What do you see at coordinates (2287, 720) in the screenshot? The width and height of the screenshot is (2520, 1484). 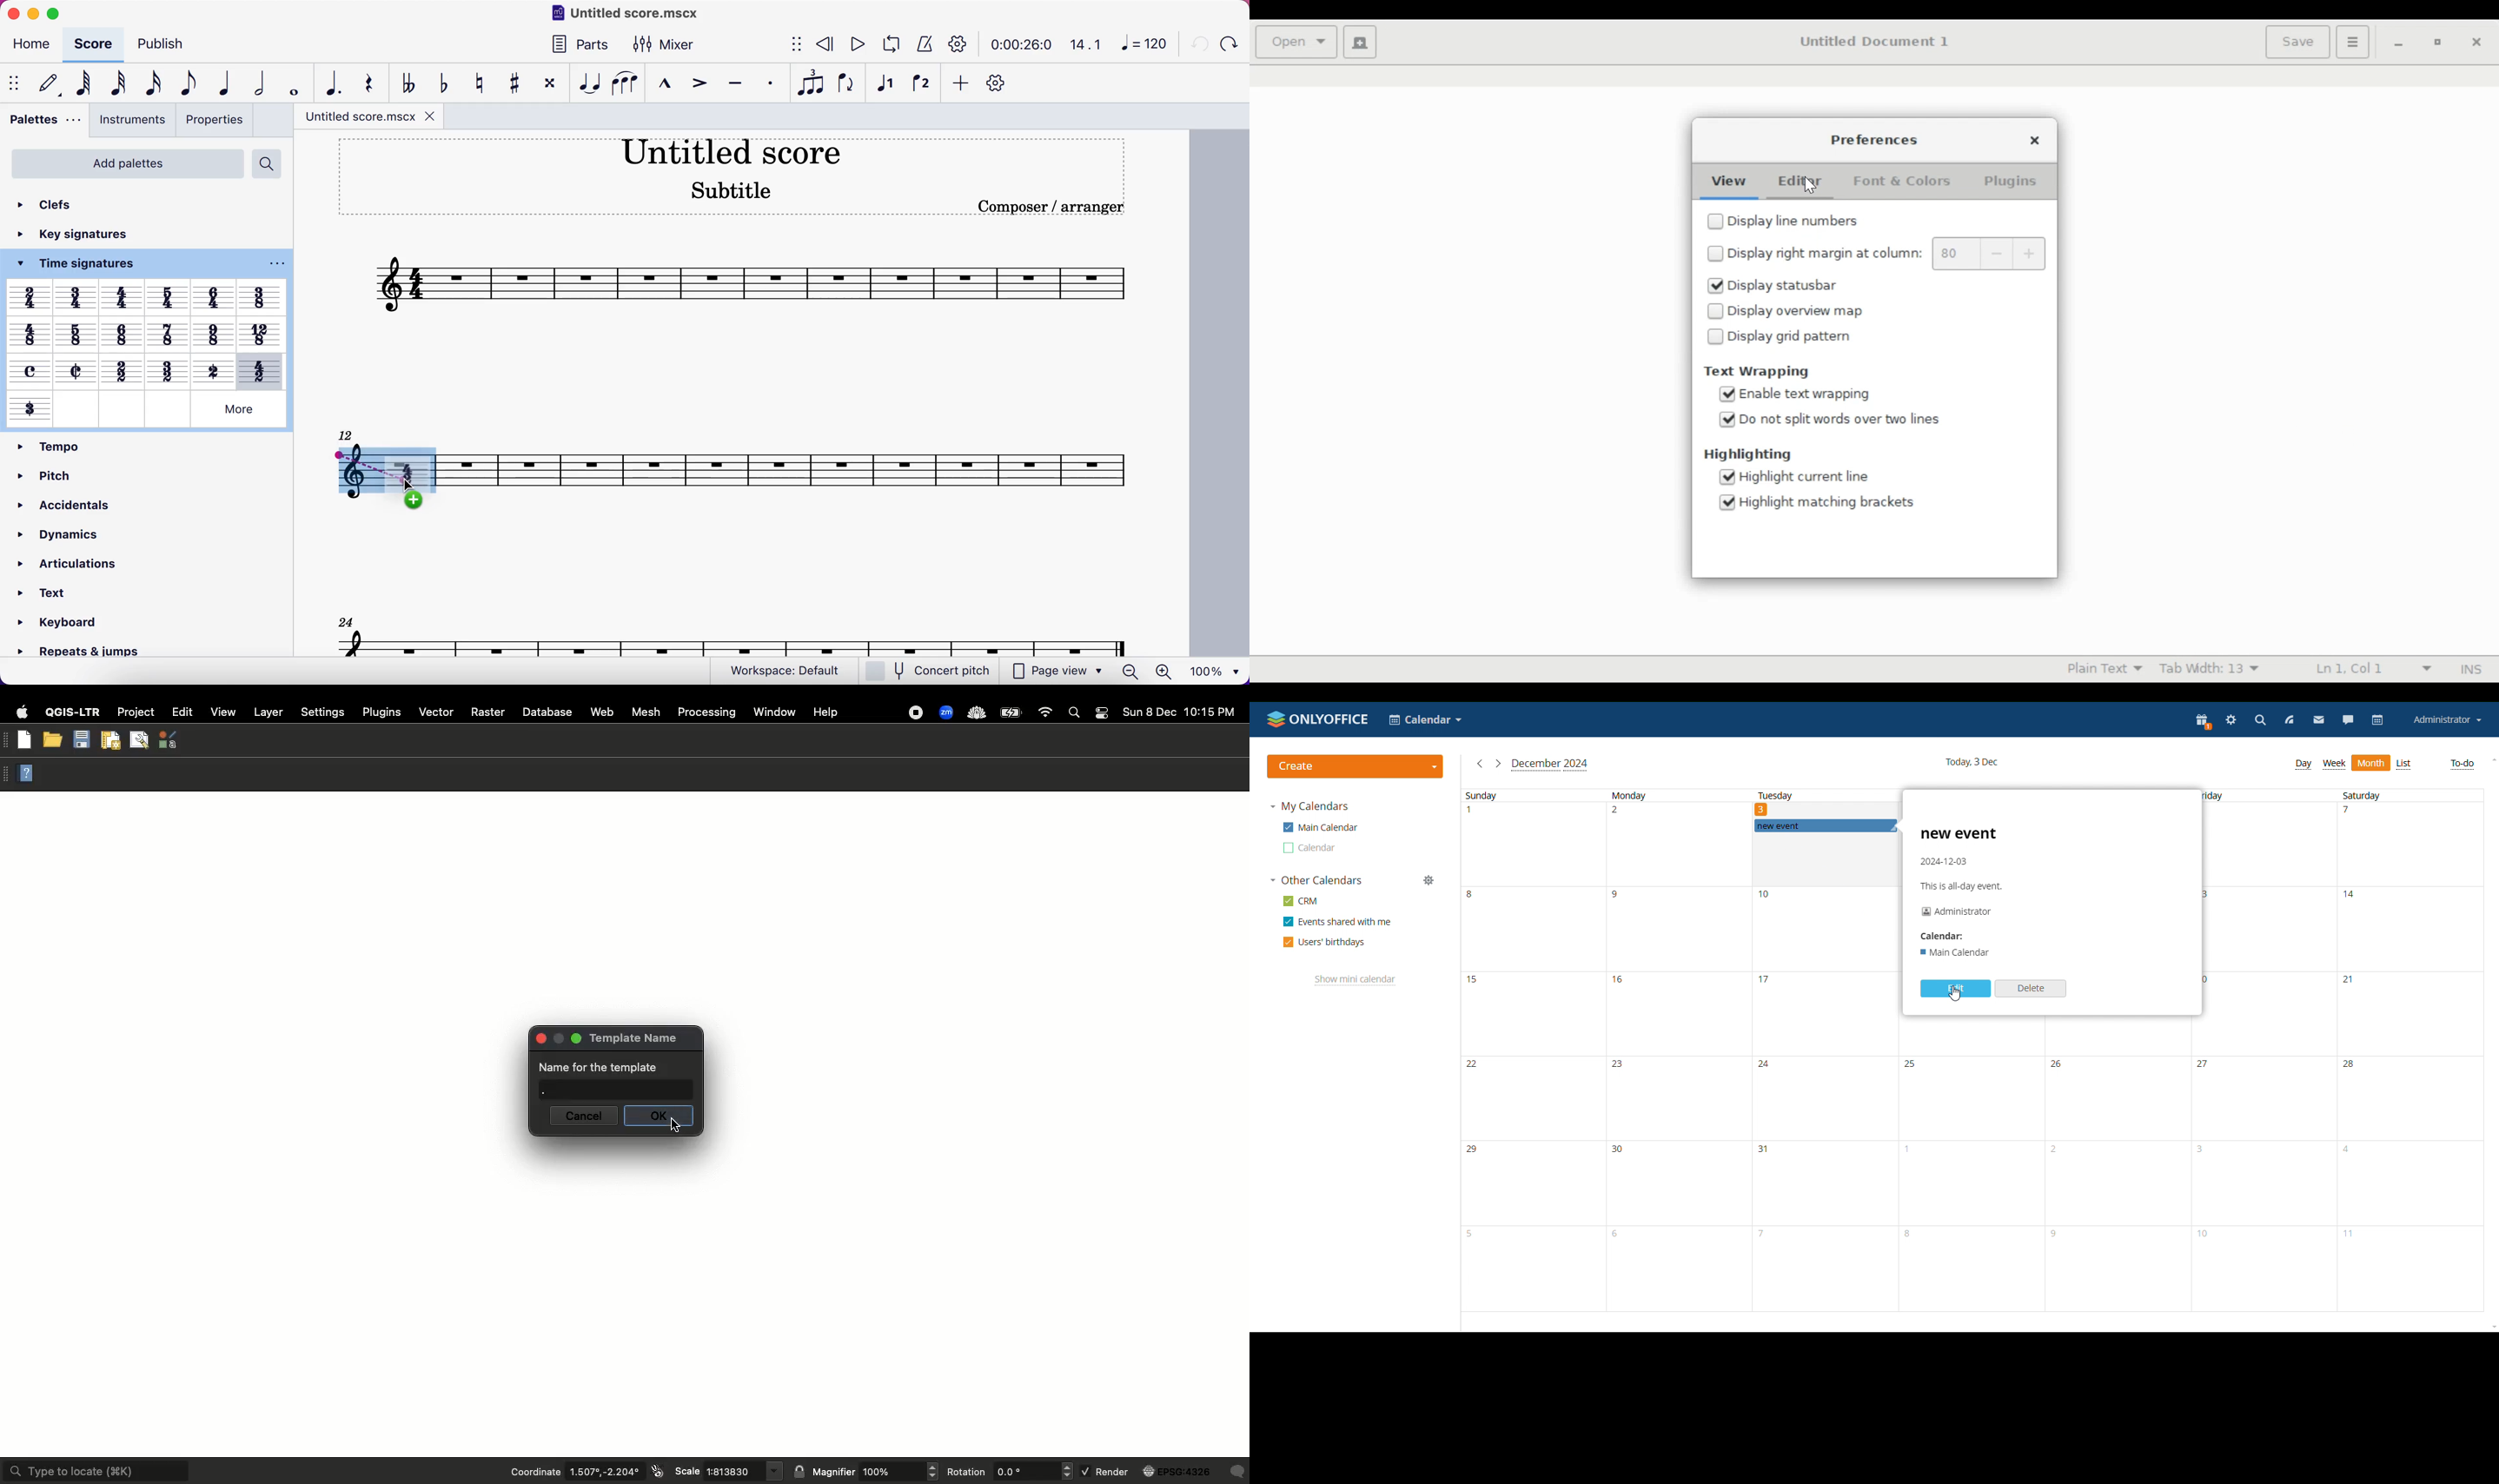 I see `feed` at bounding box center [2287, 720].